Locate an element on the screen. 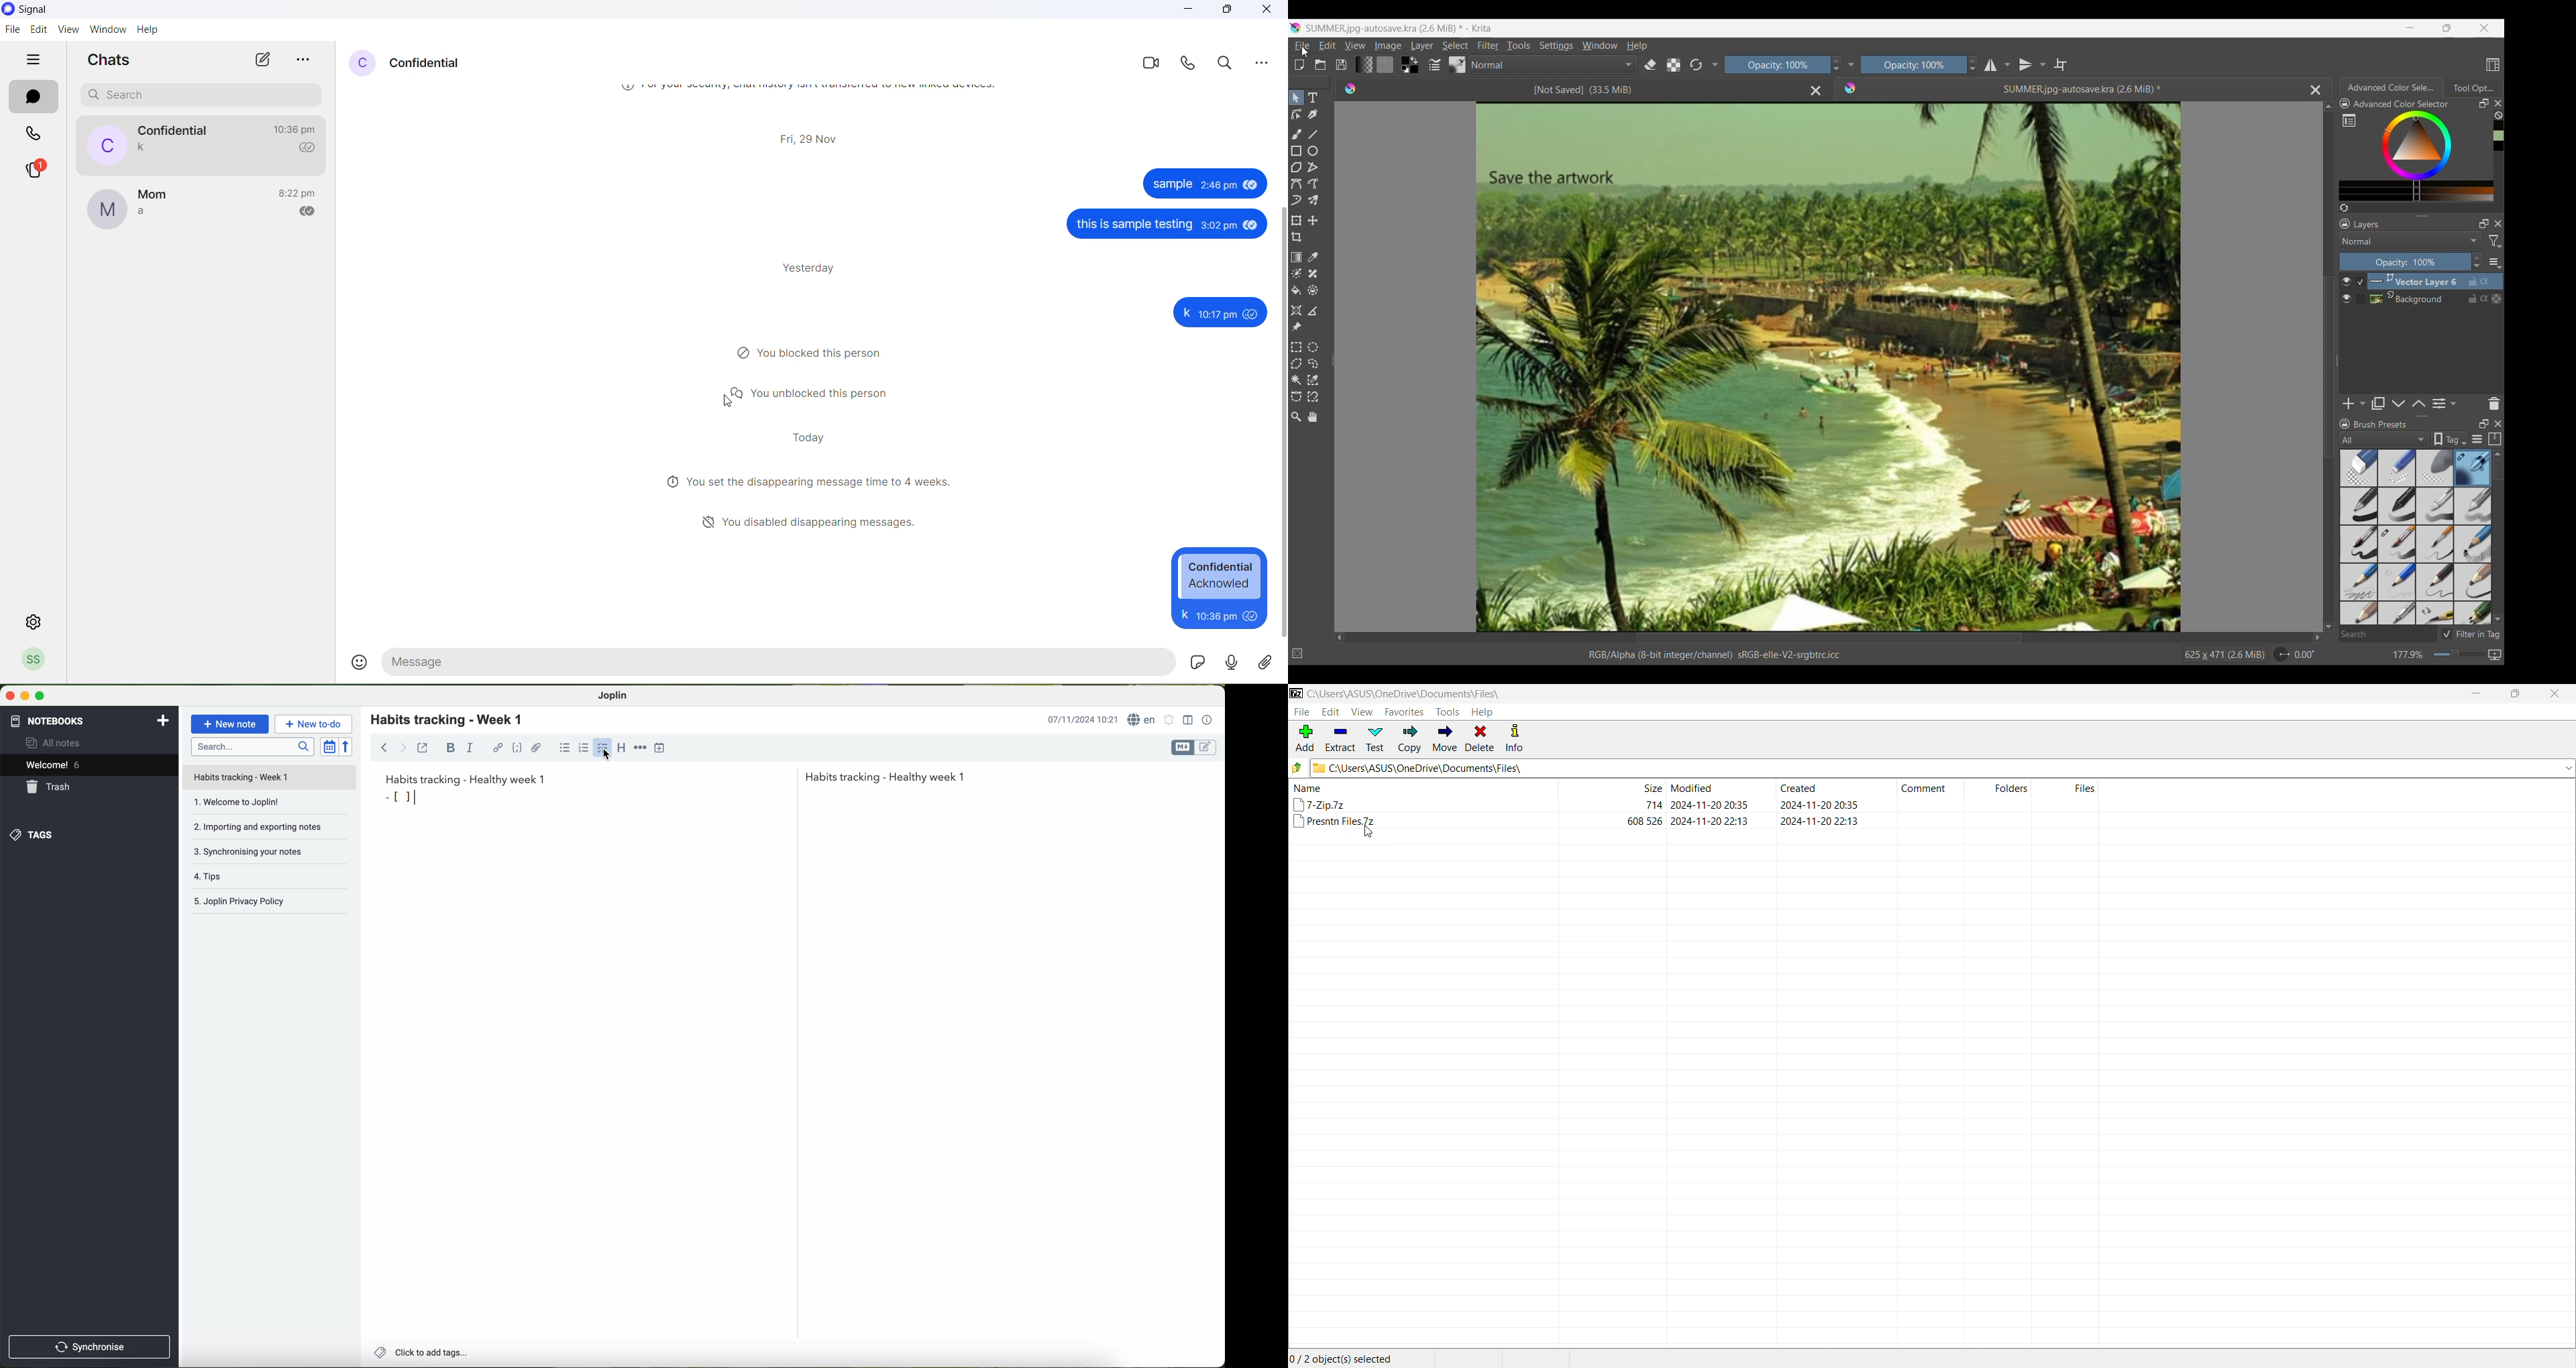  Add text is located at coordinates (1313, 98).